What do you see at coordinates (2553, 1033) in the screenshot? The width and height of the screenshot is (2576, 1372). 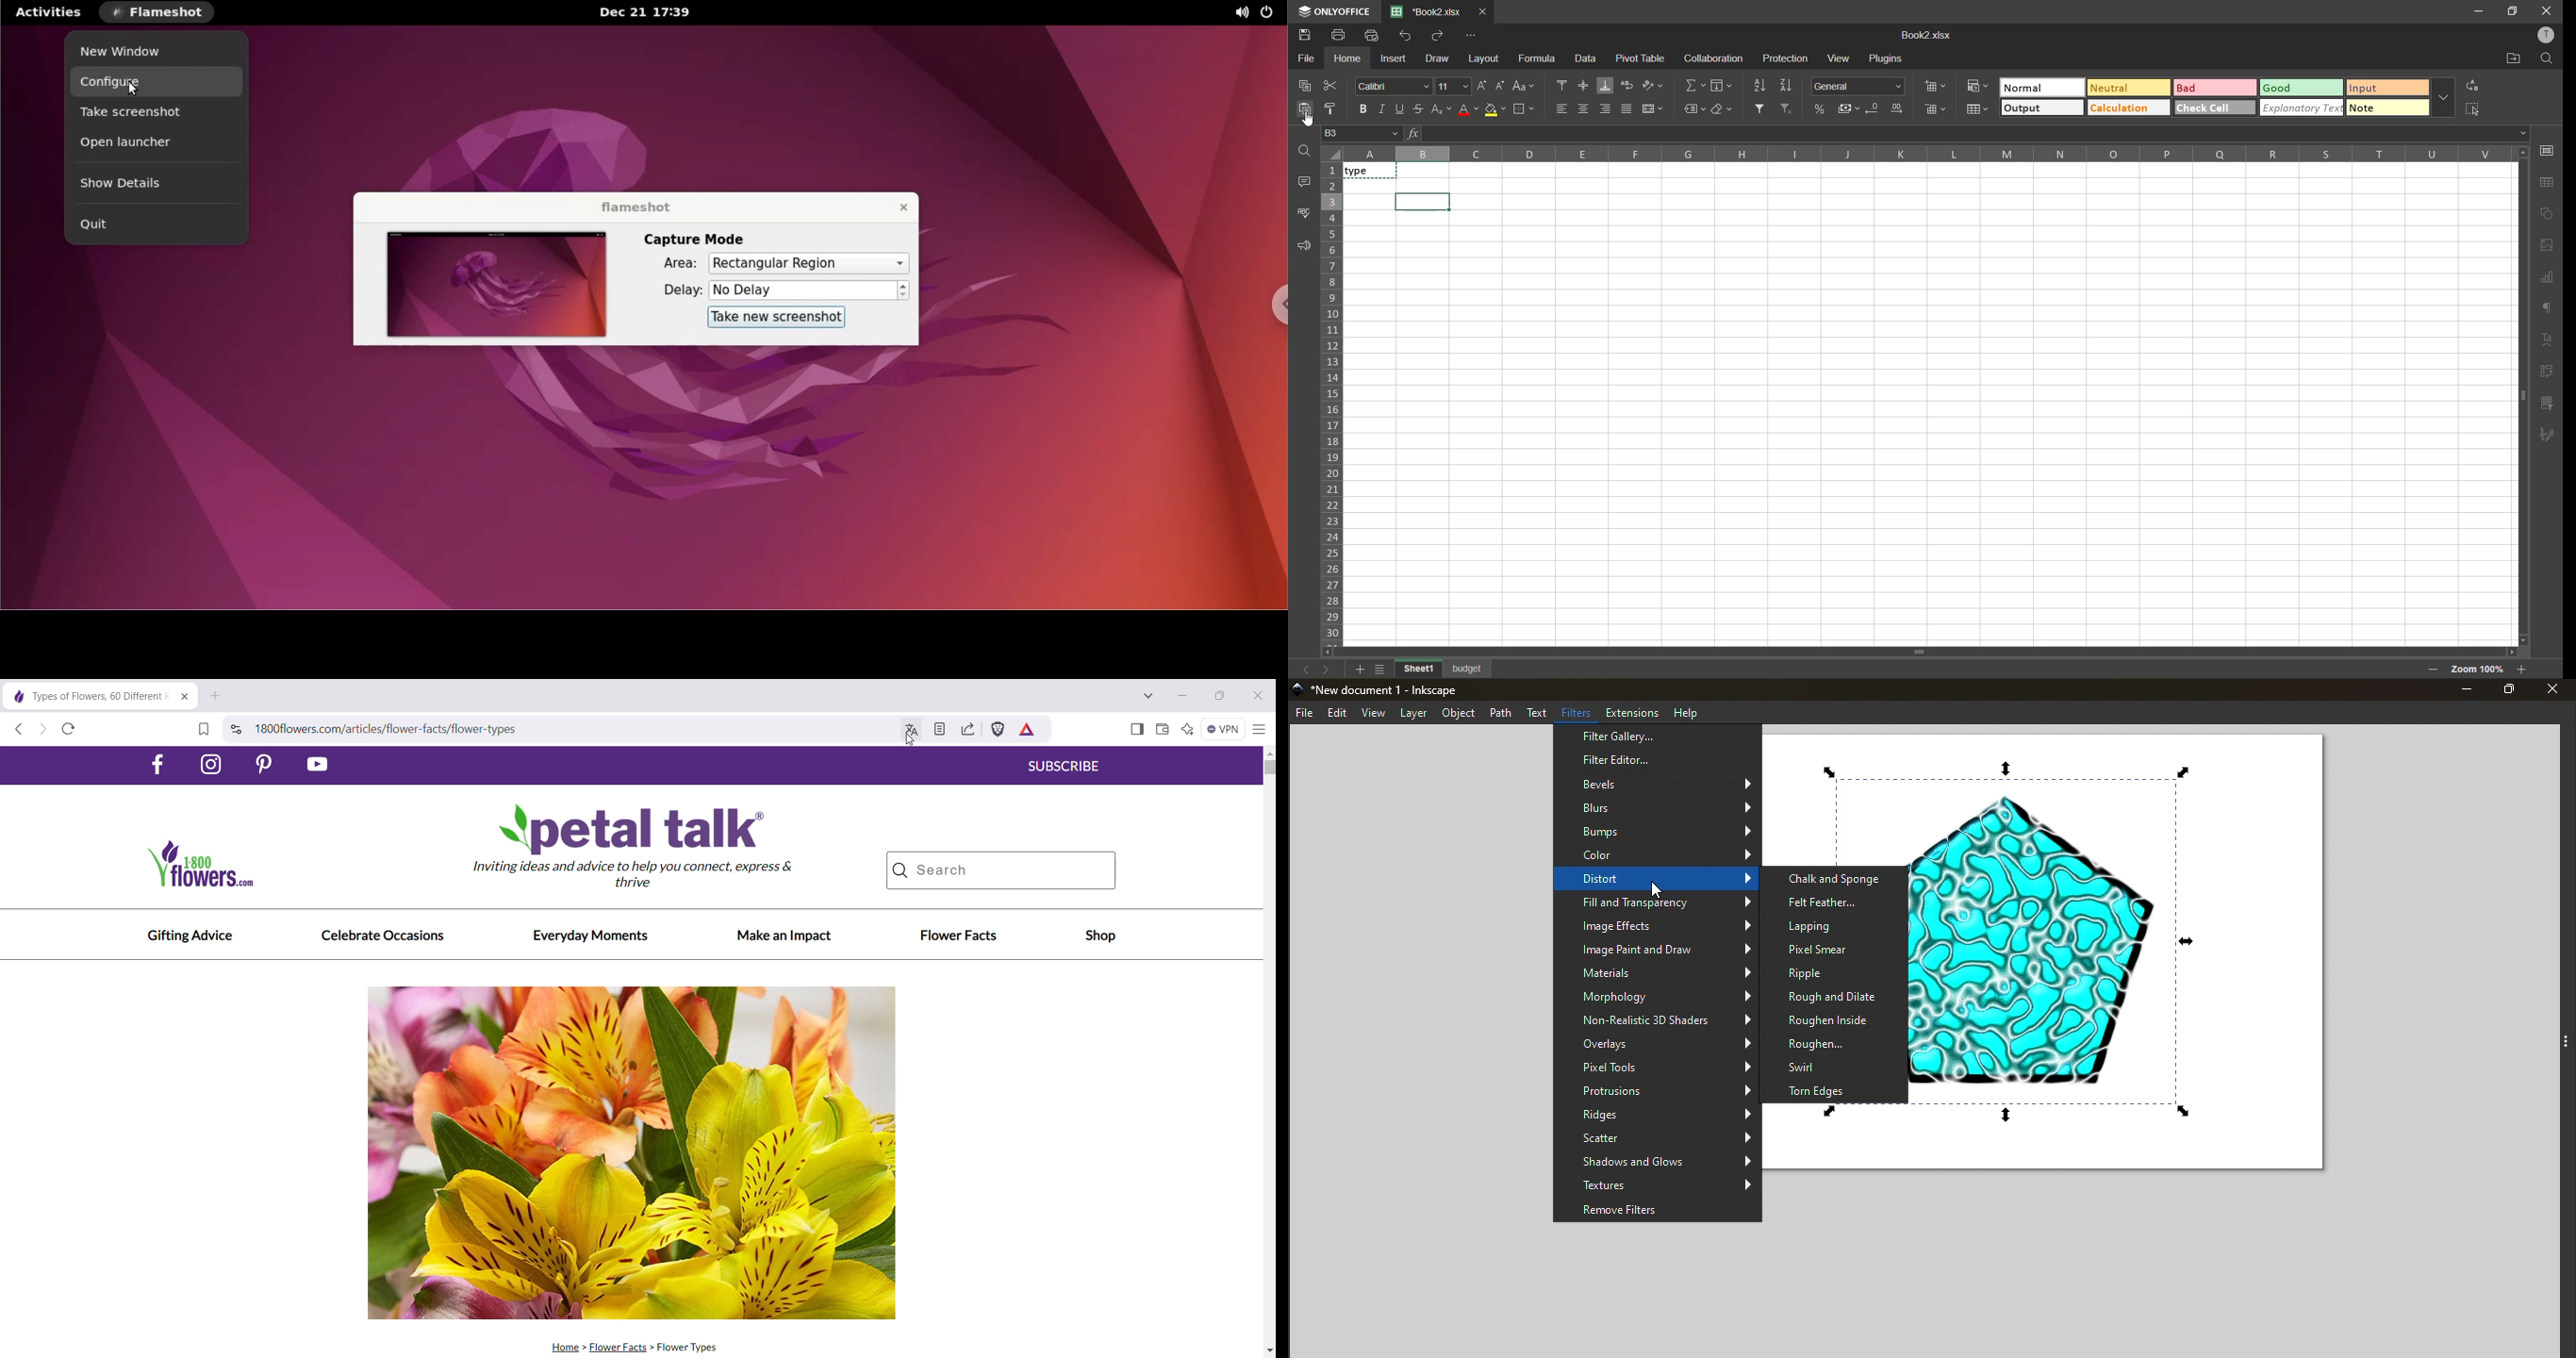 I see `Toggle command panel` at bounding box center [2553, 1033].